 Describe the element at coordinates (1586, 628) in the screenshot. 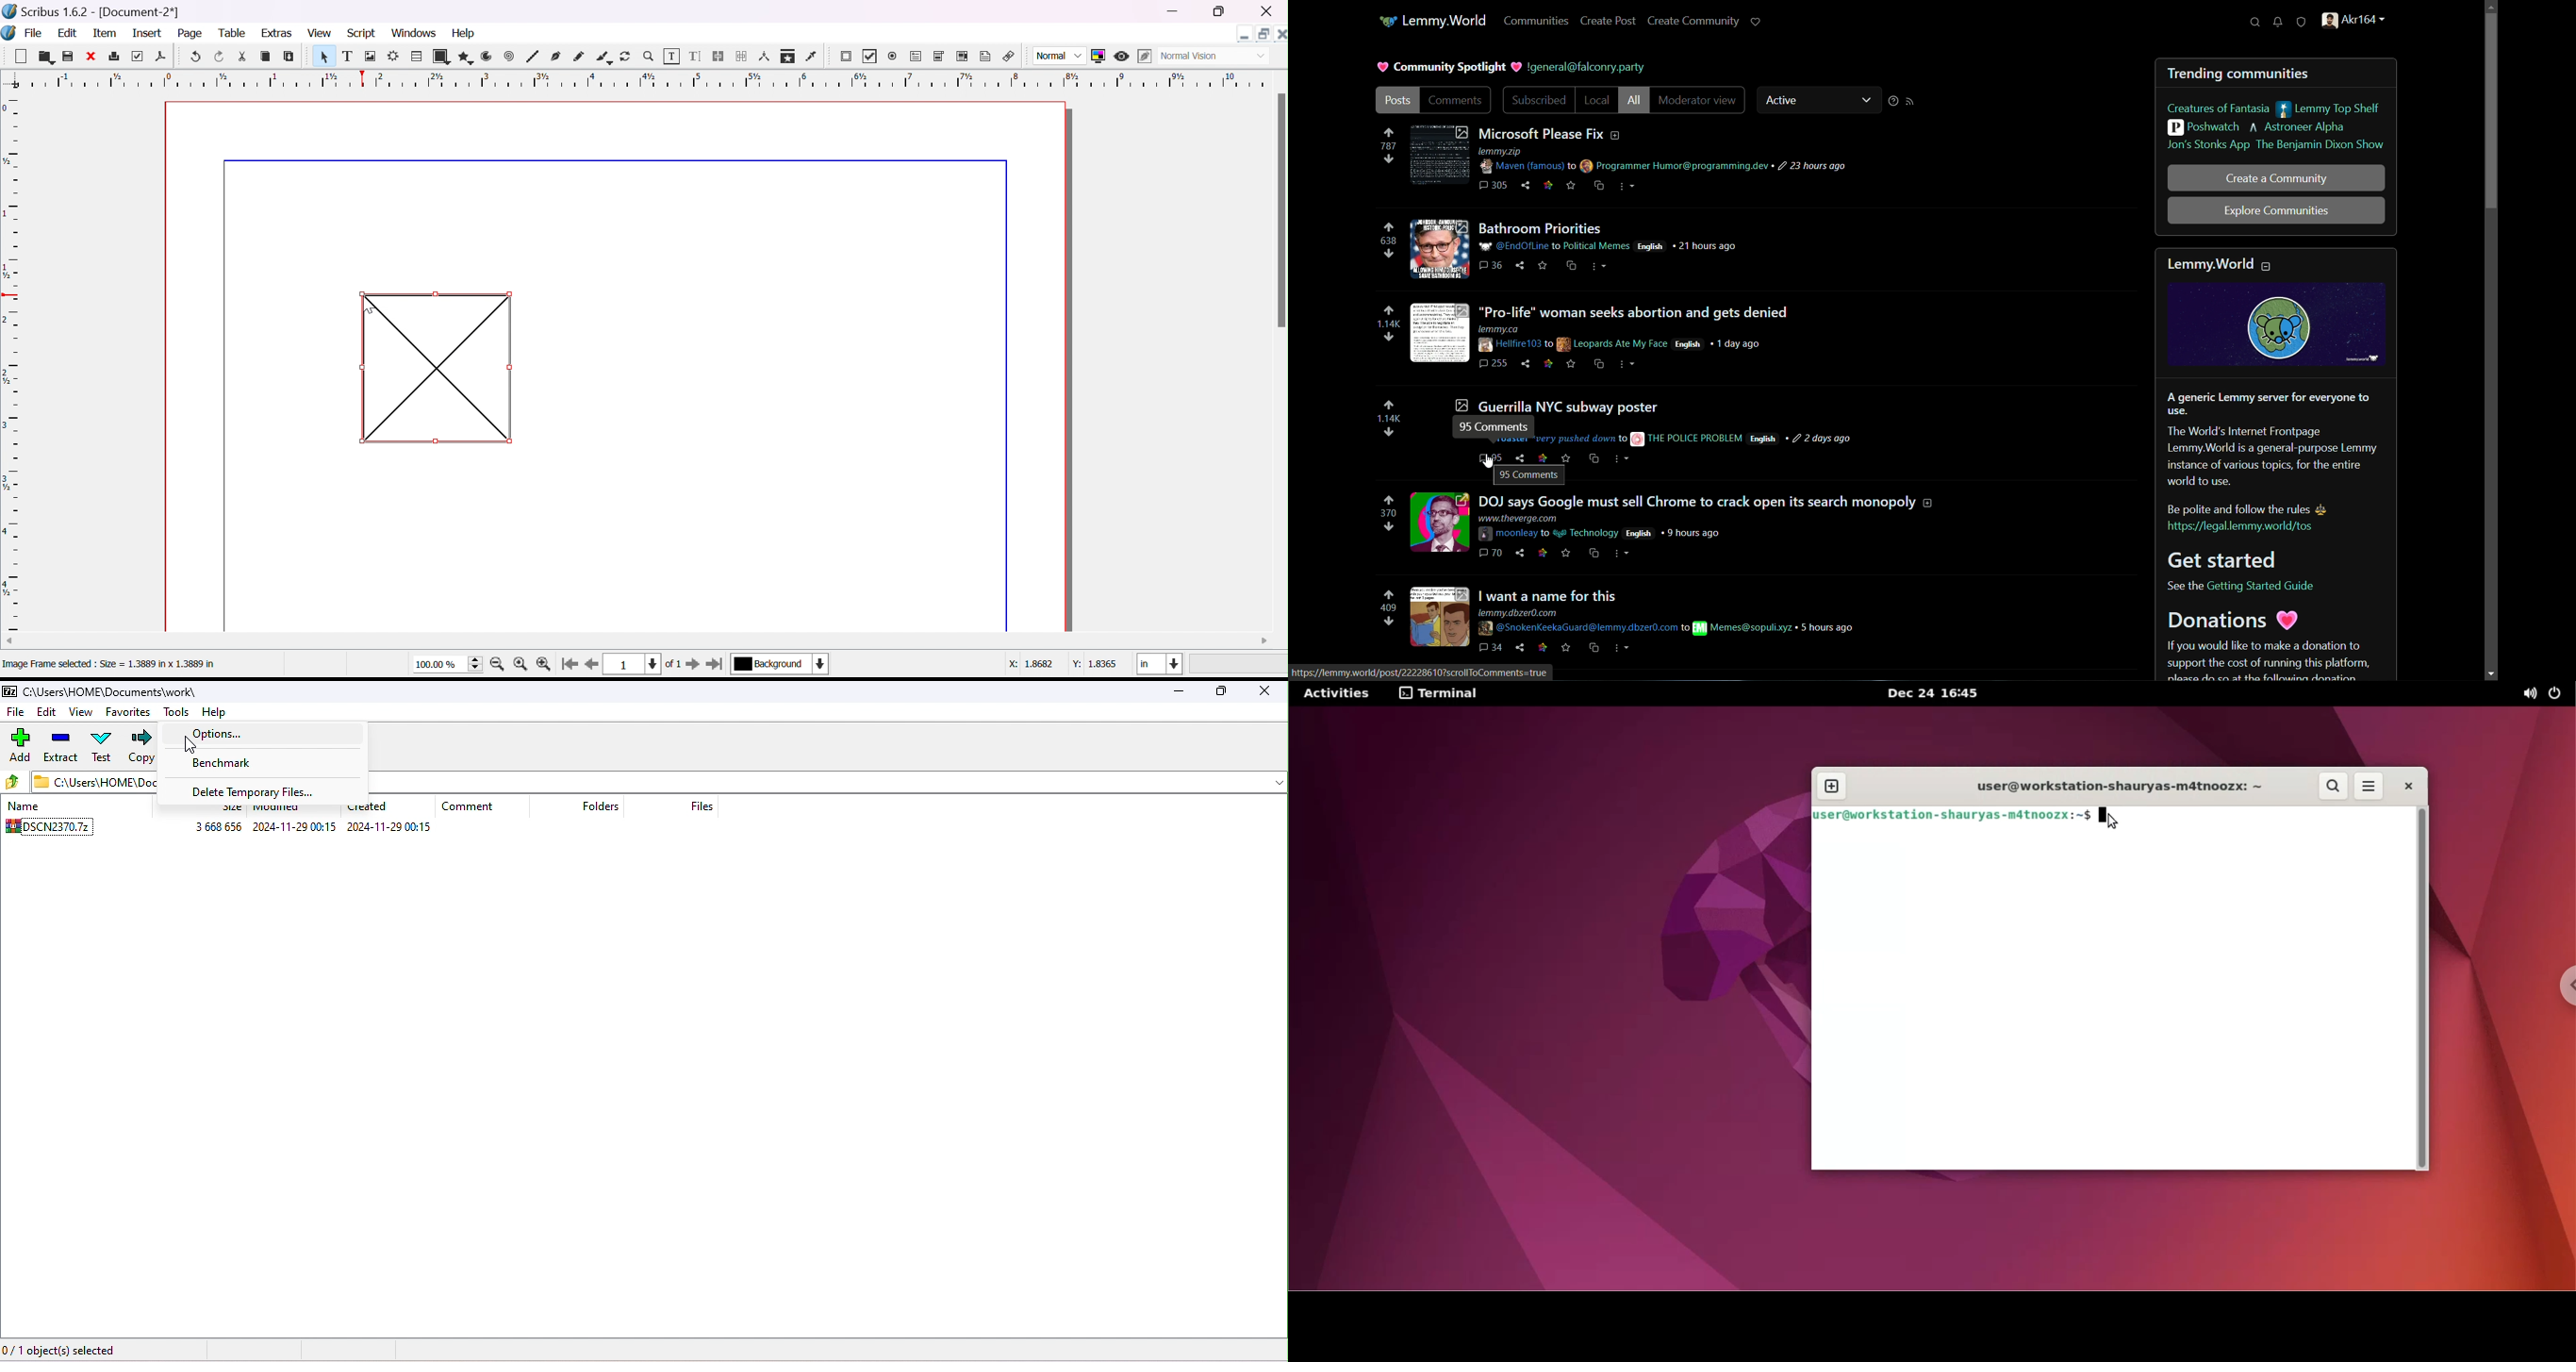

I see `i @SnokenKeekaGuard@lemmy.dbzer0.com` at that location.